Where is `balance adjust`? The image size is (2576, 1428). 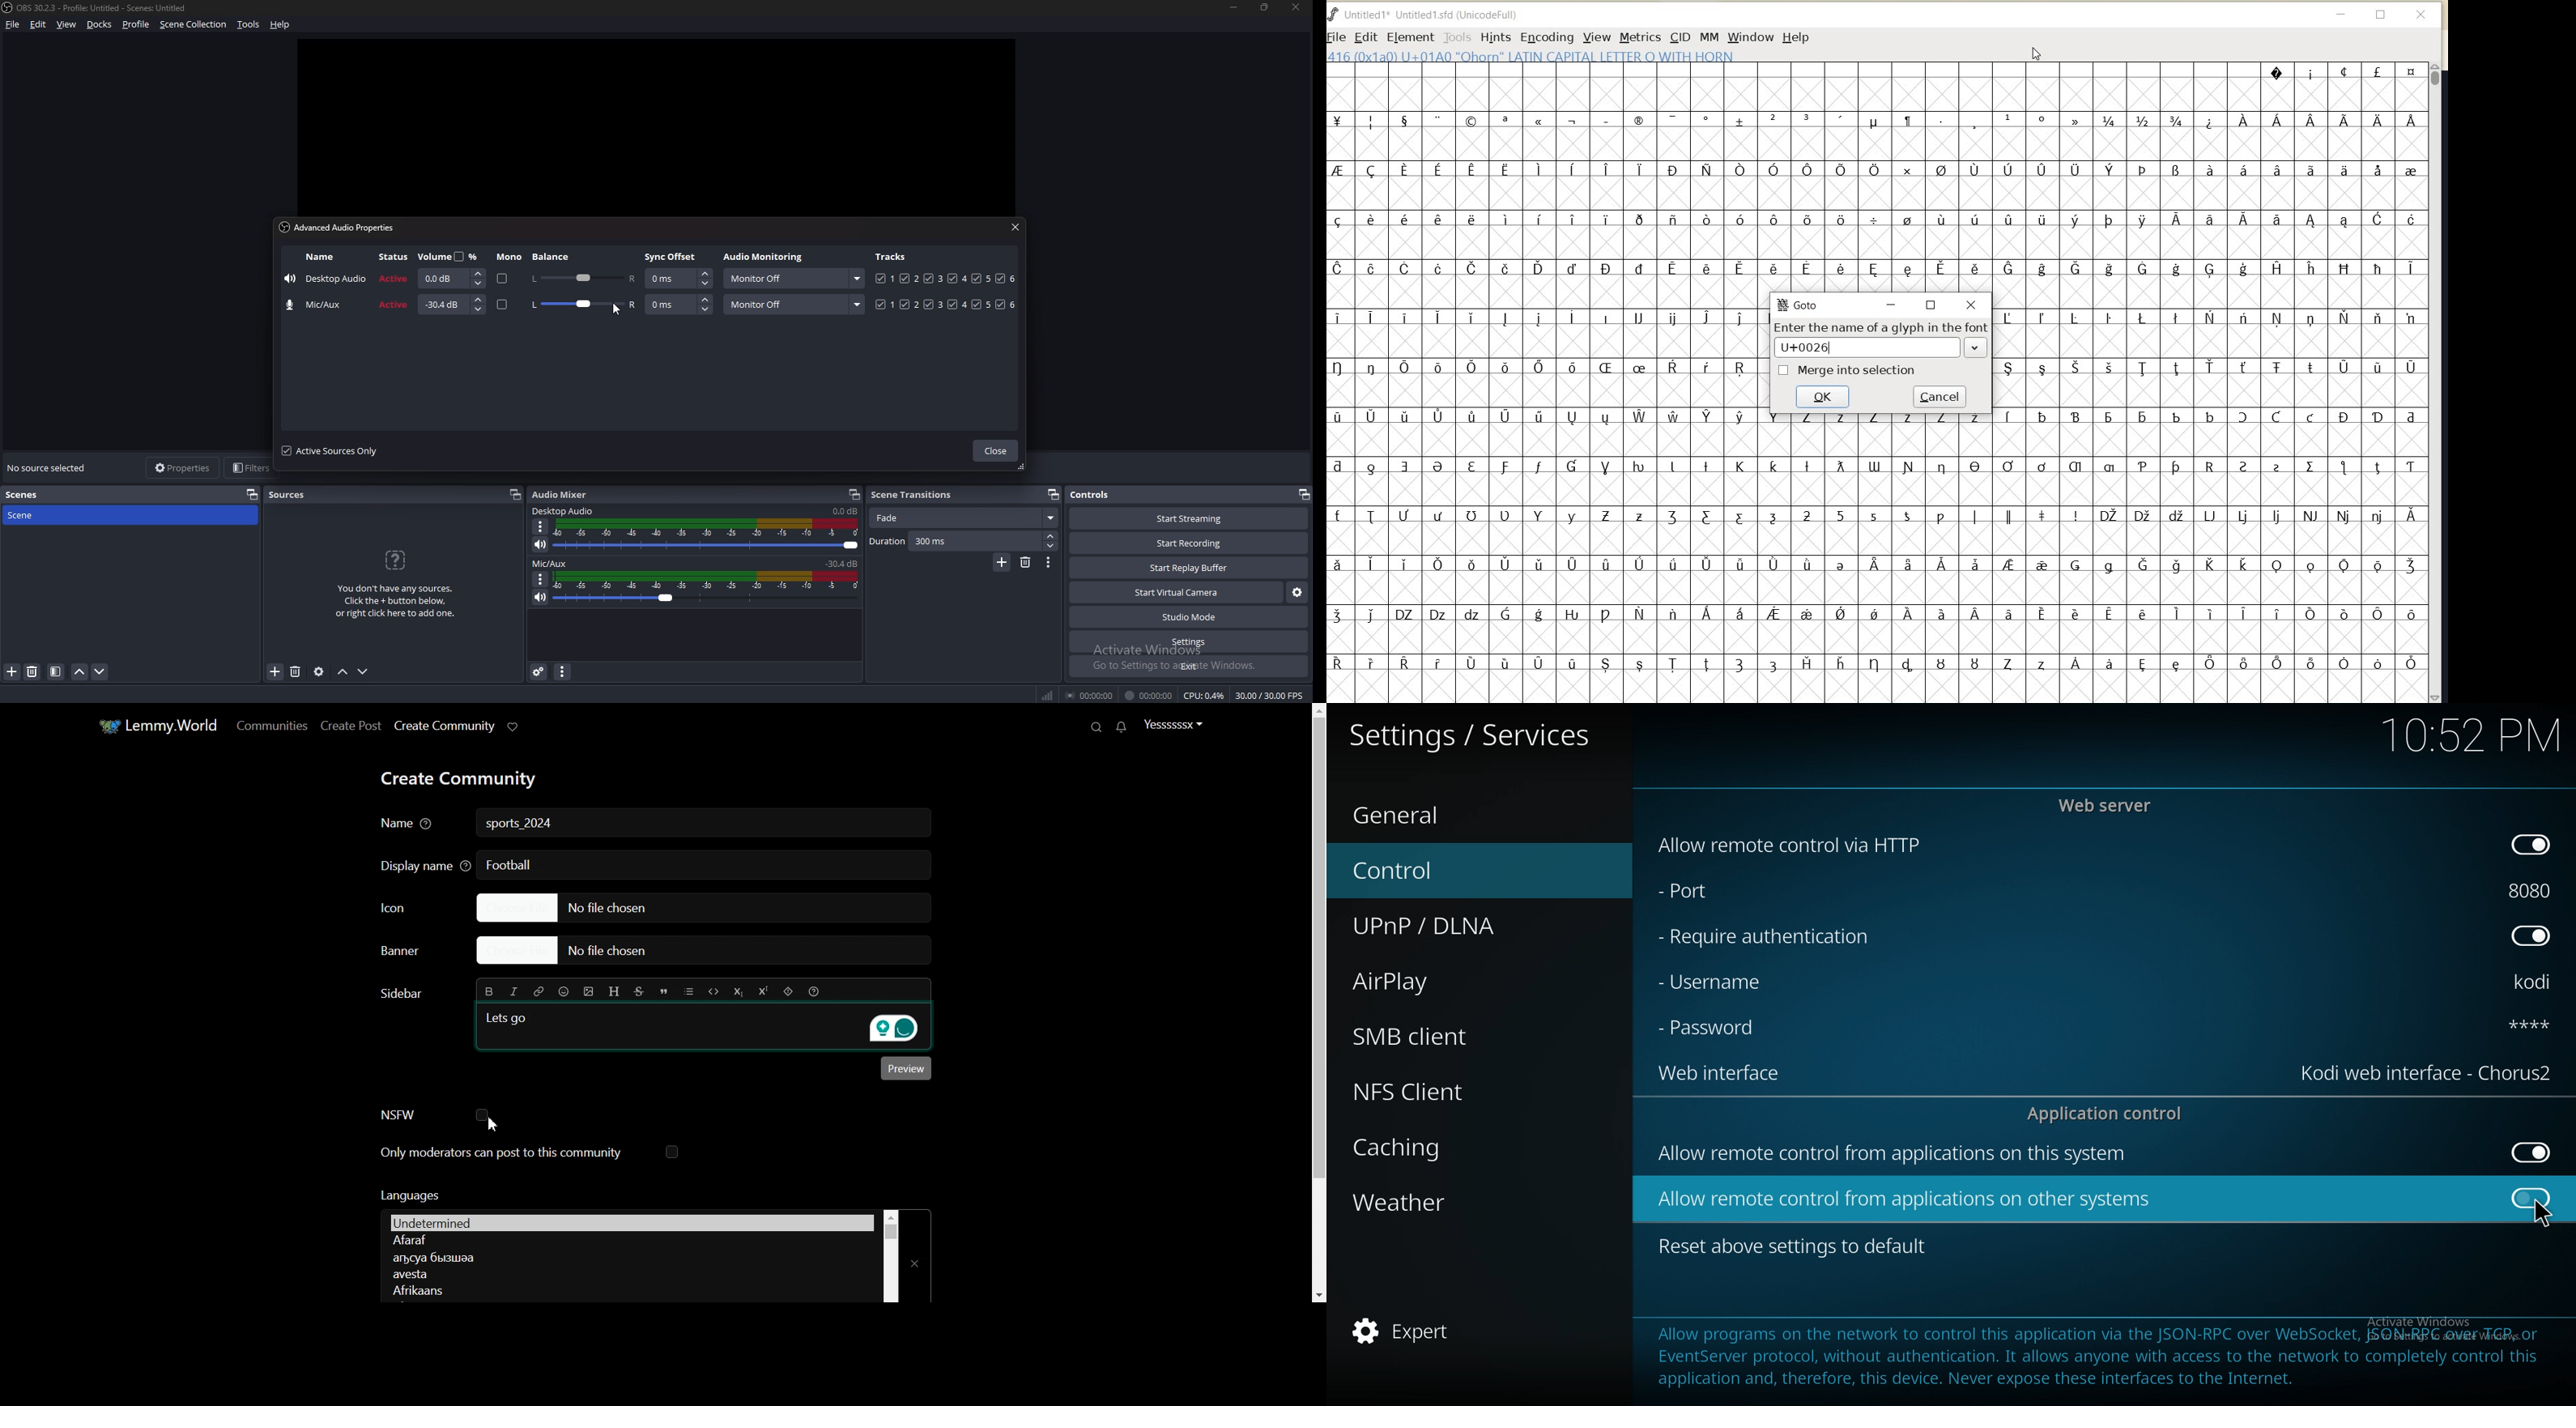 balance adjust is located at coordinates (583, 306).